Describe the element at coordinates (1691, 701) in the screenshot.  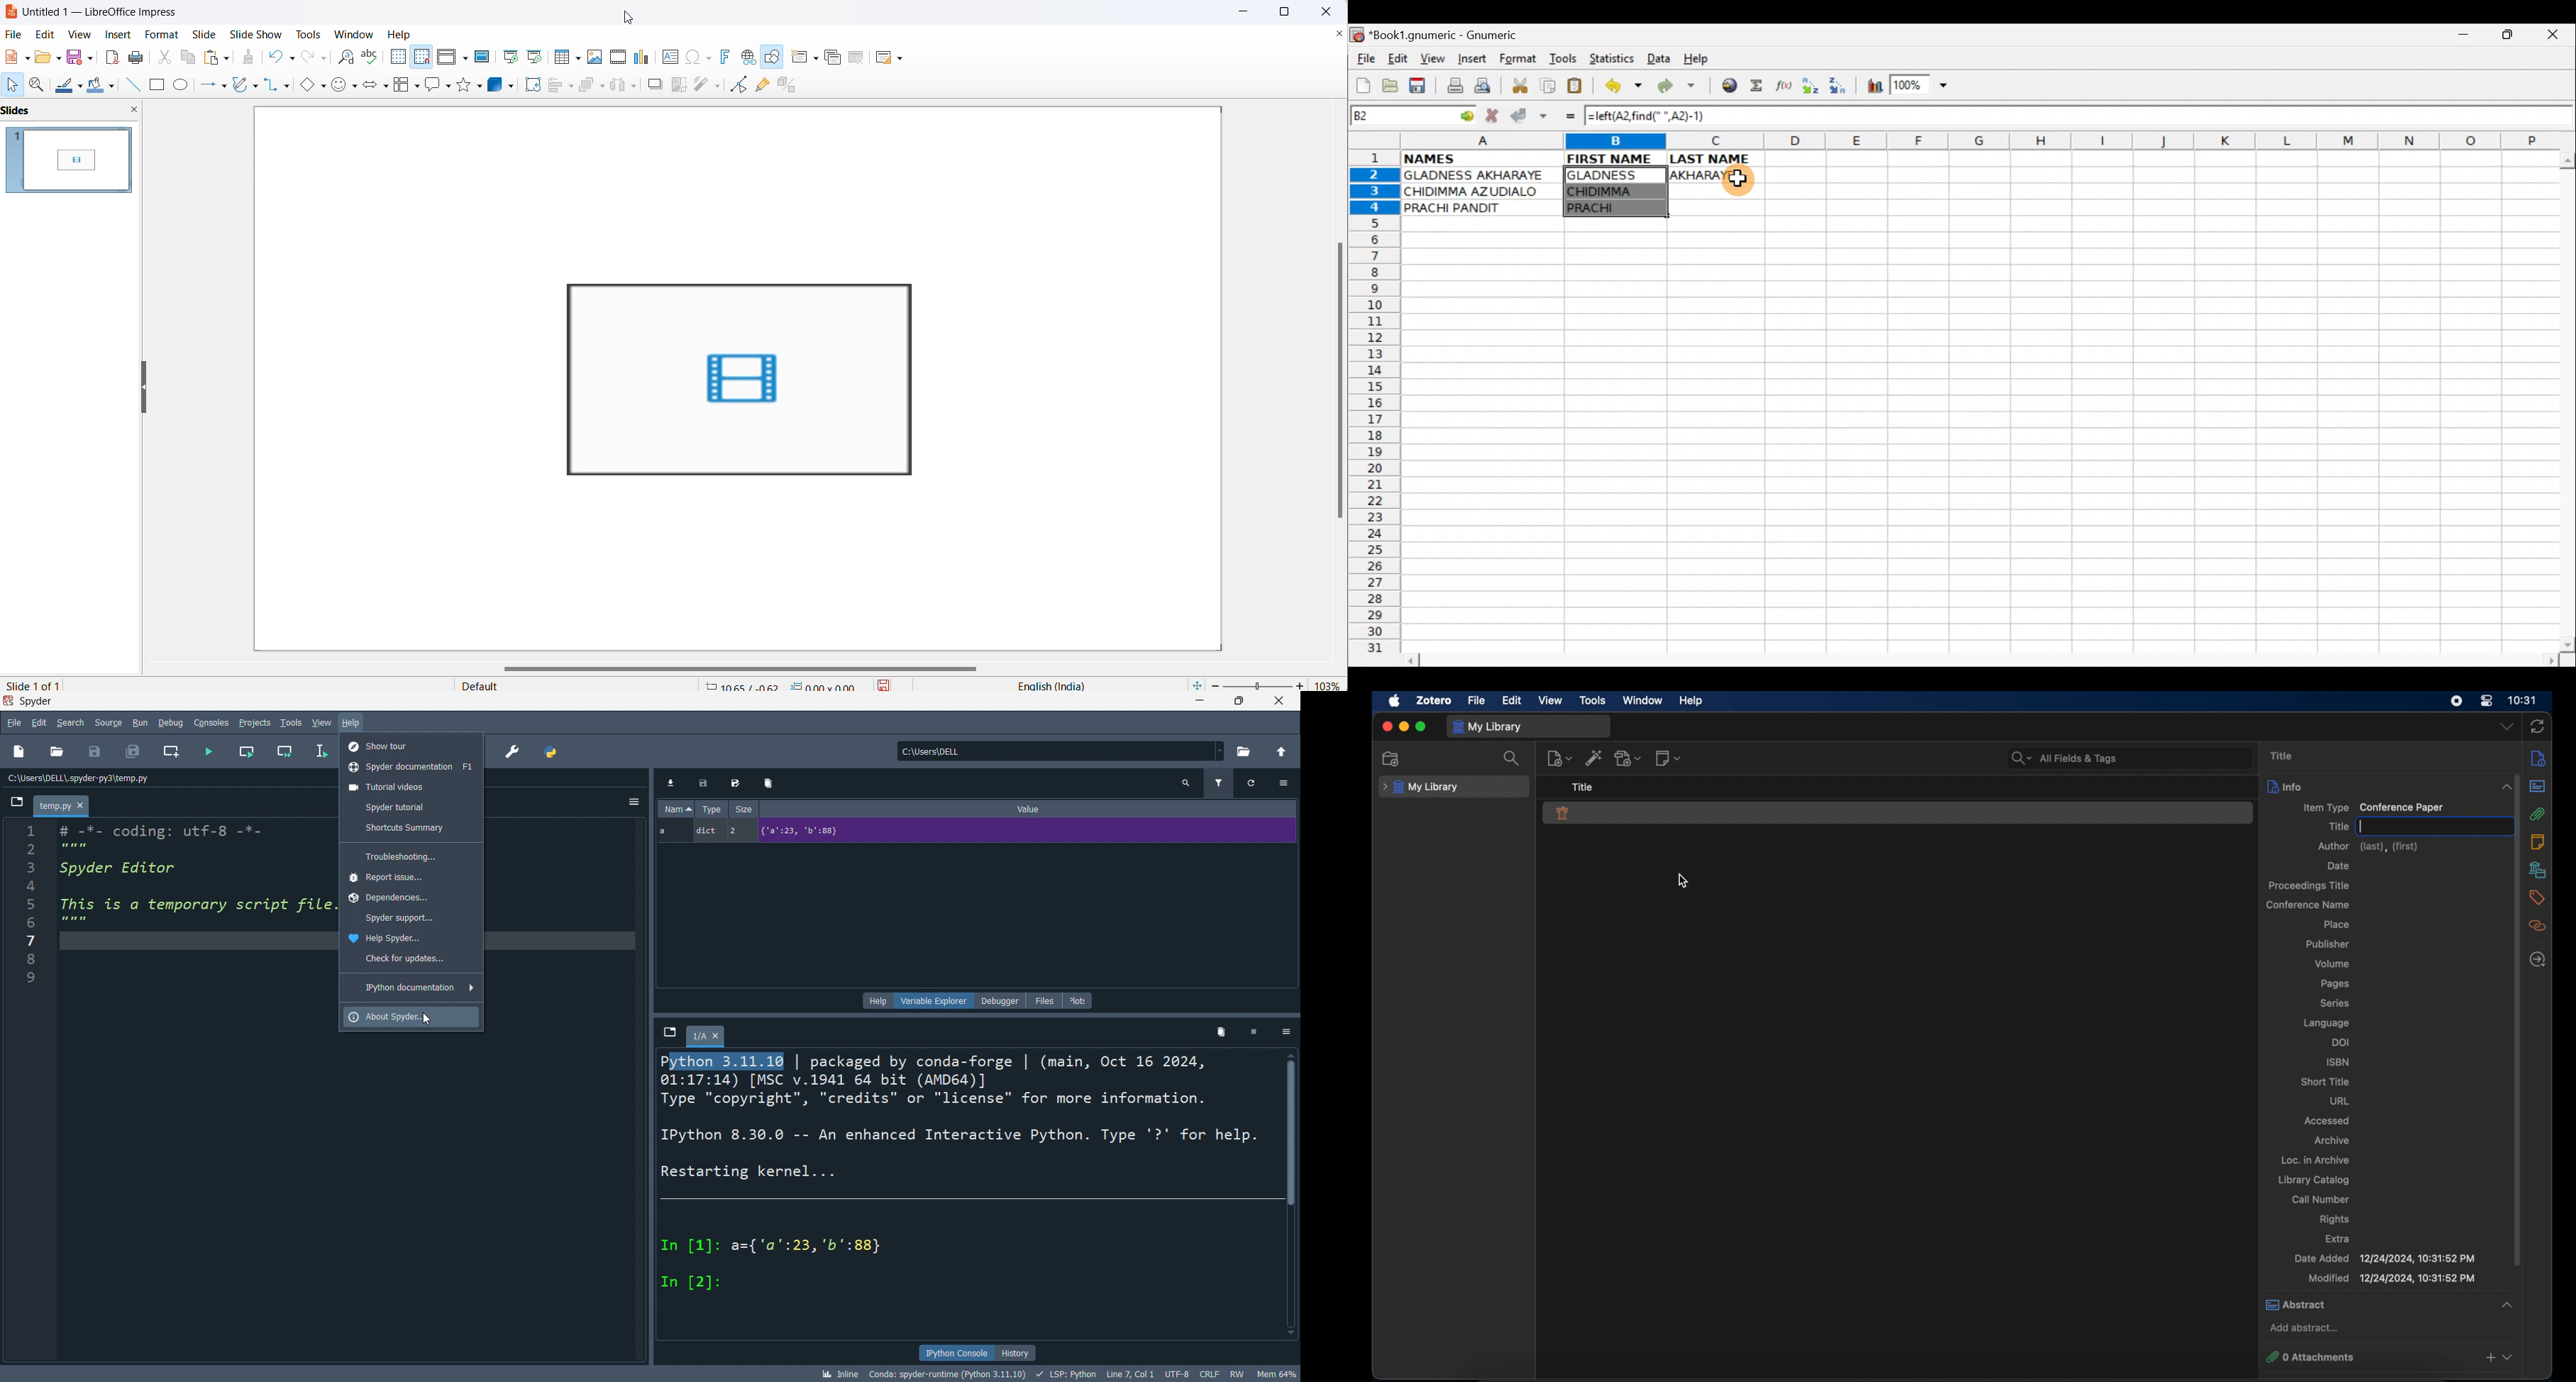
I see `help` at that location.